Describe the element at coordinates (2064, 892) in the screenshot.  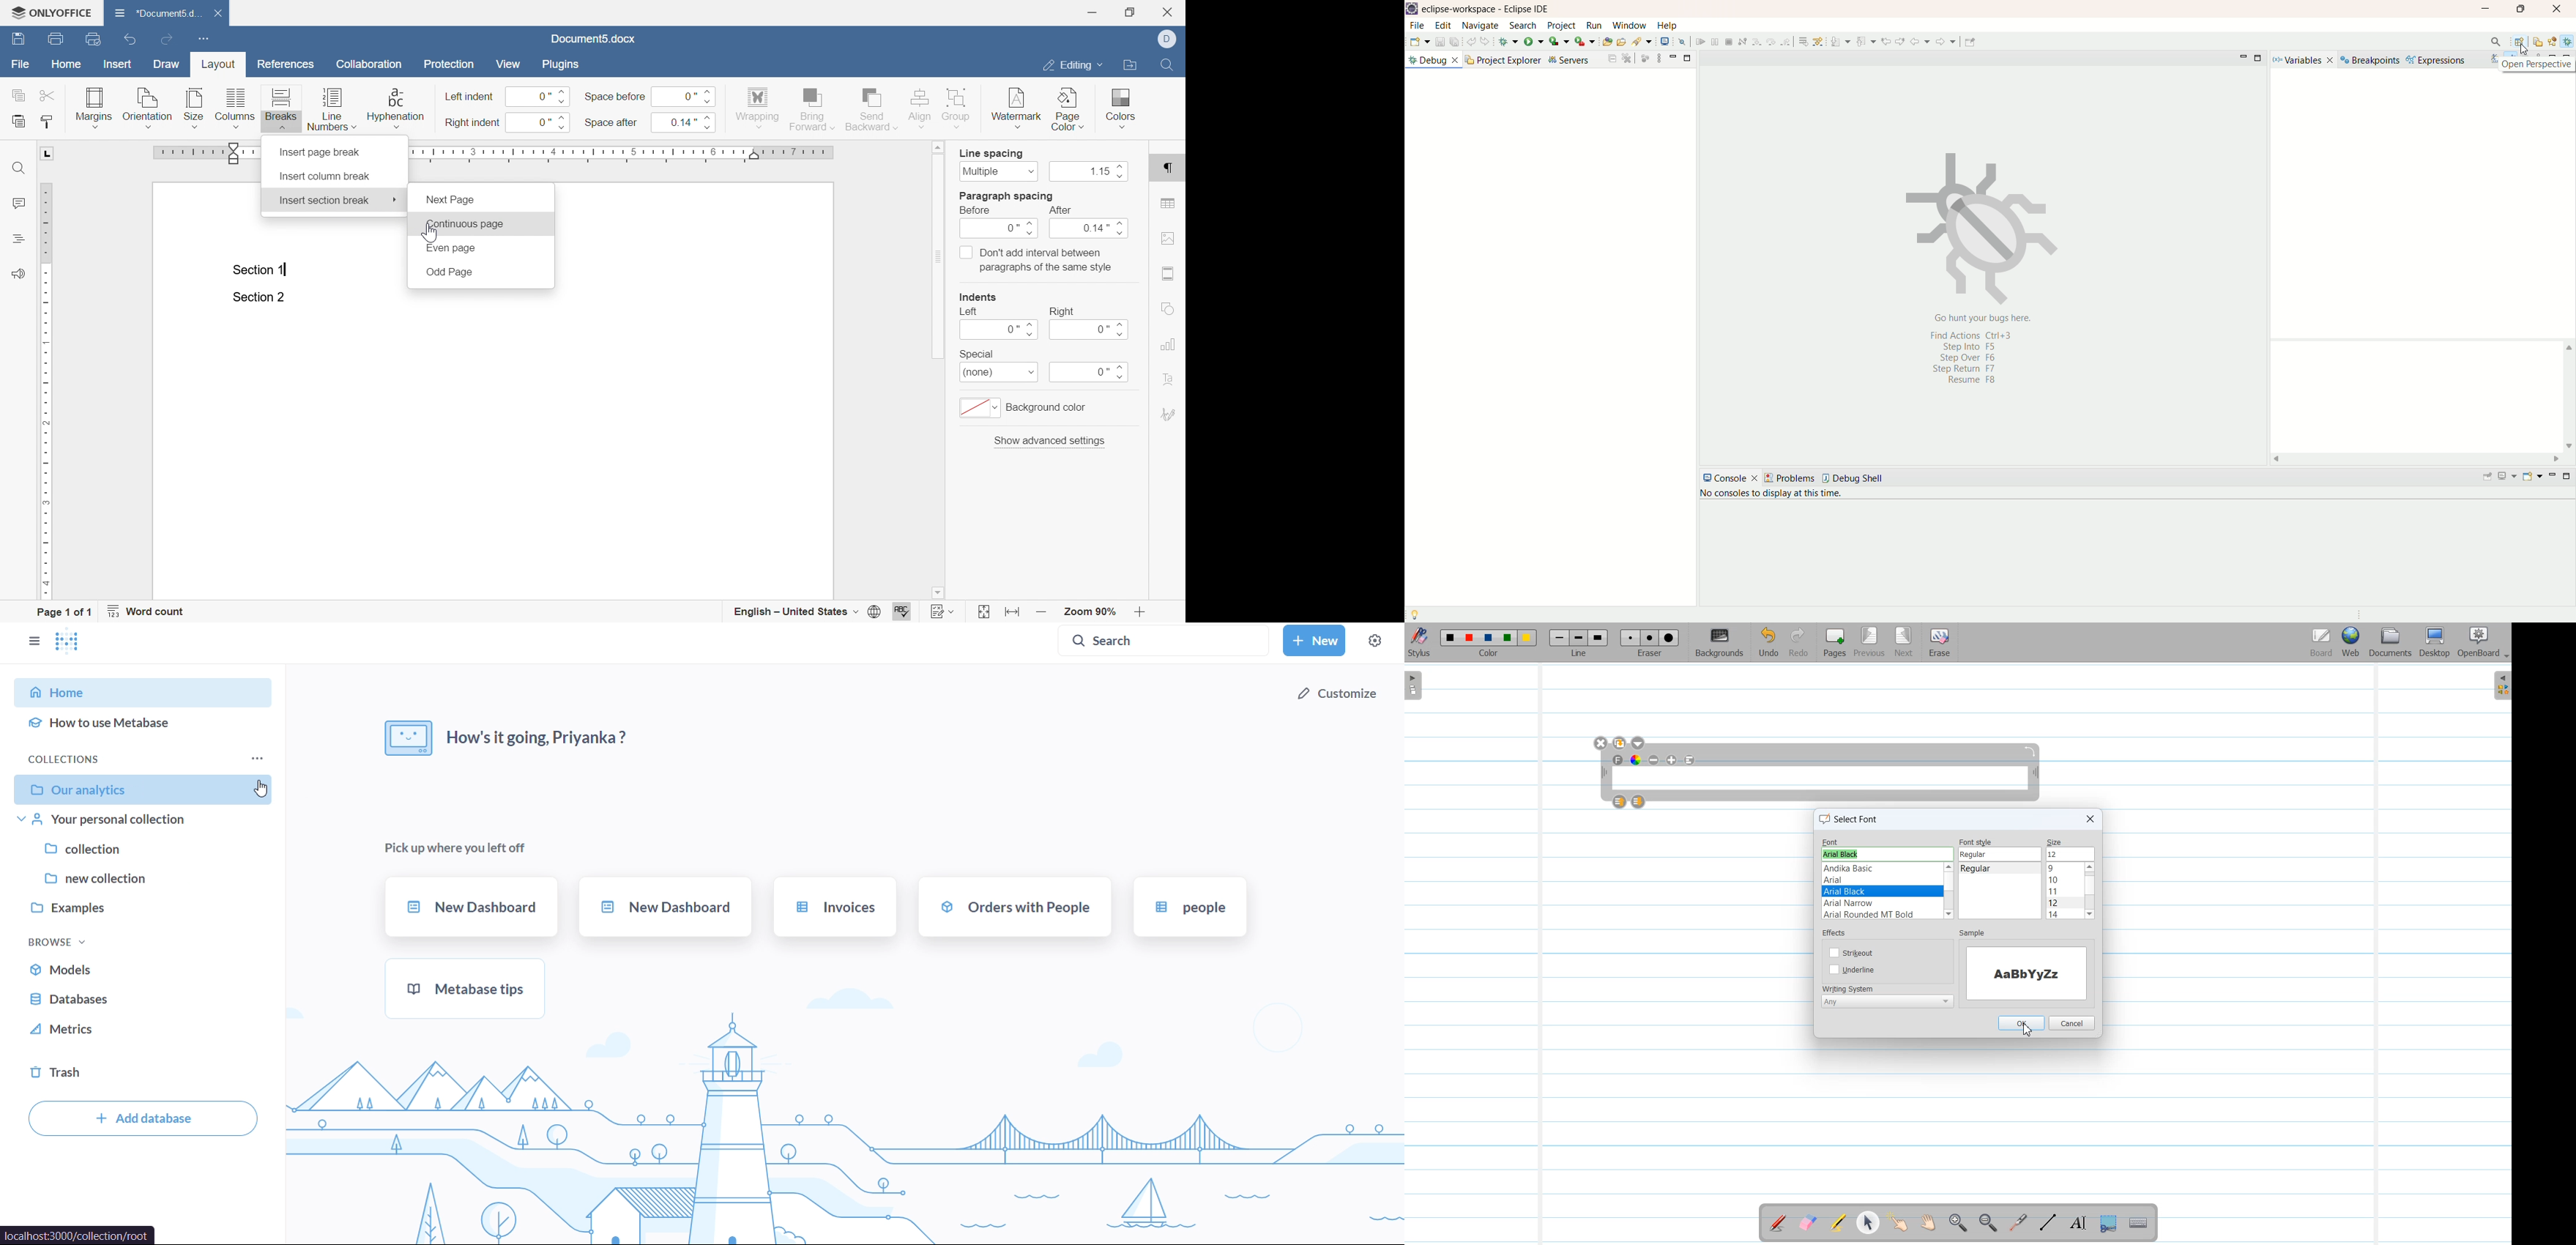
I see `Font sizes` at that location.